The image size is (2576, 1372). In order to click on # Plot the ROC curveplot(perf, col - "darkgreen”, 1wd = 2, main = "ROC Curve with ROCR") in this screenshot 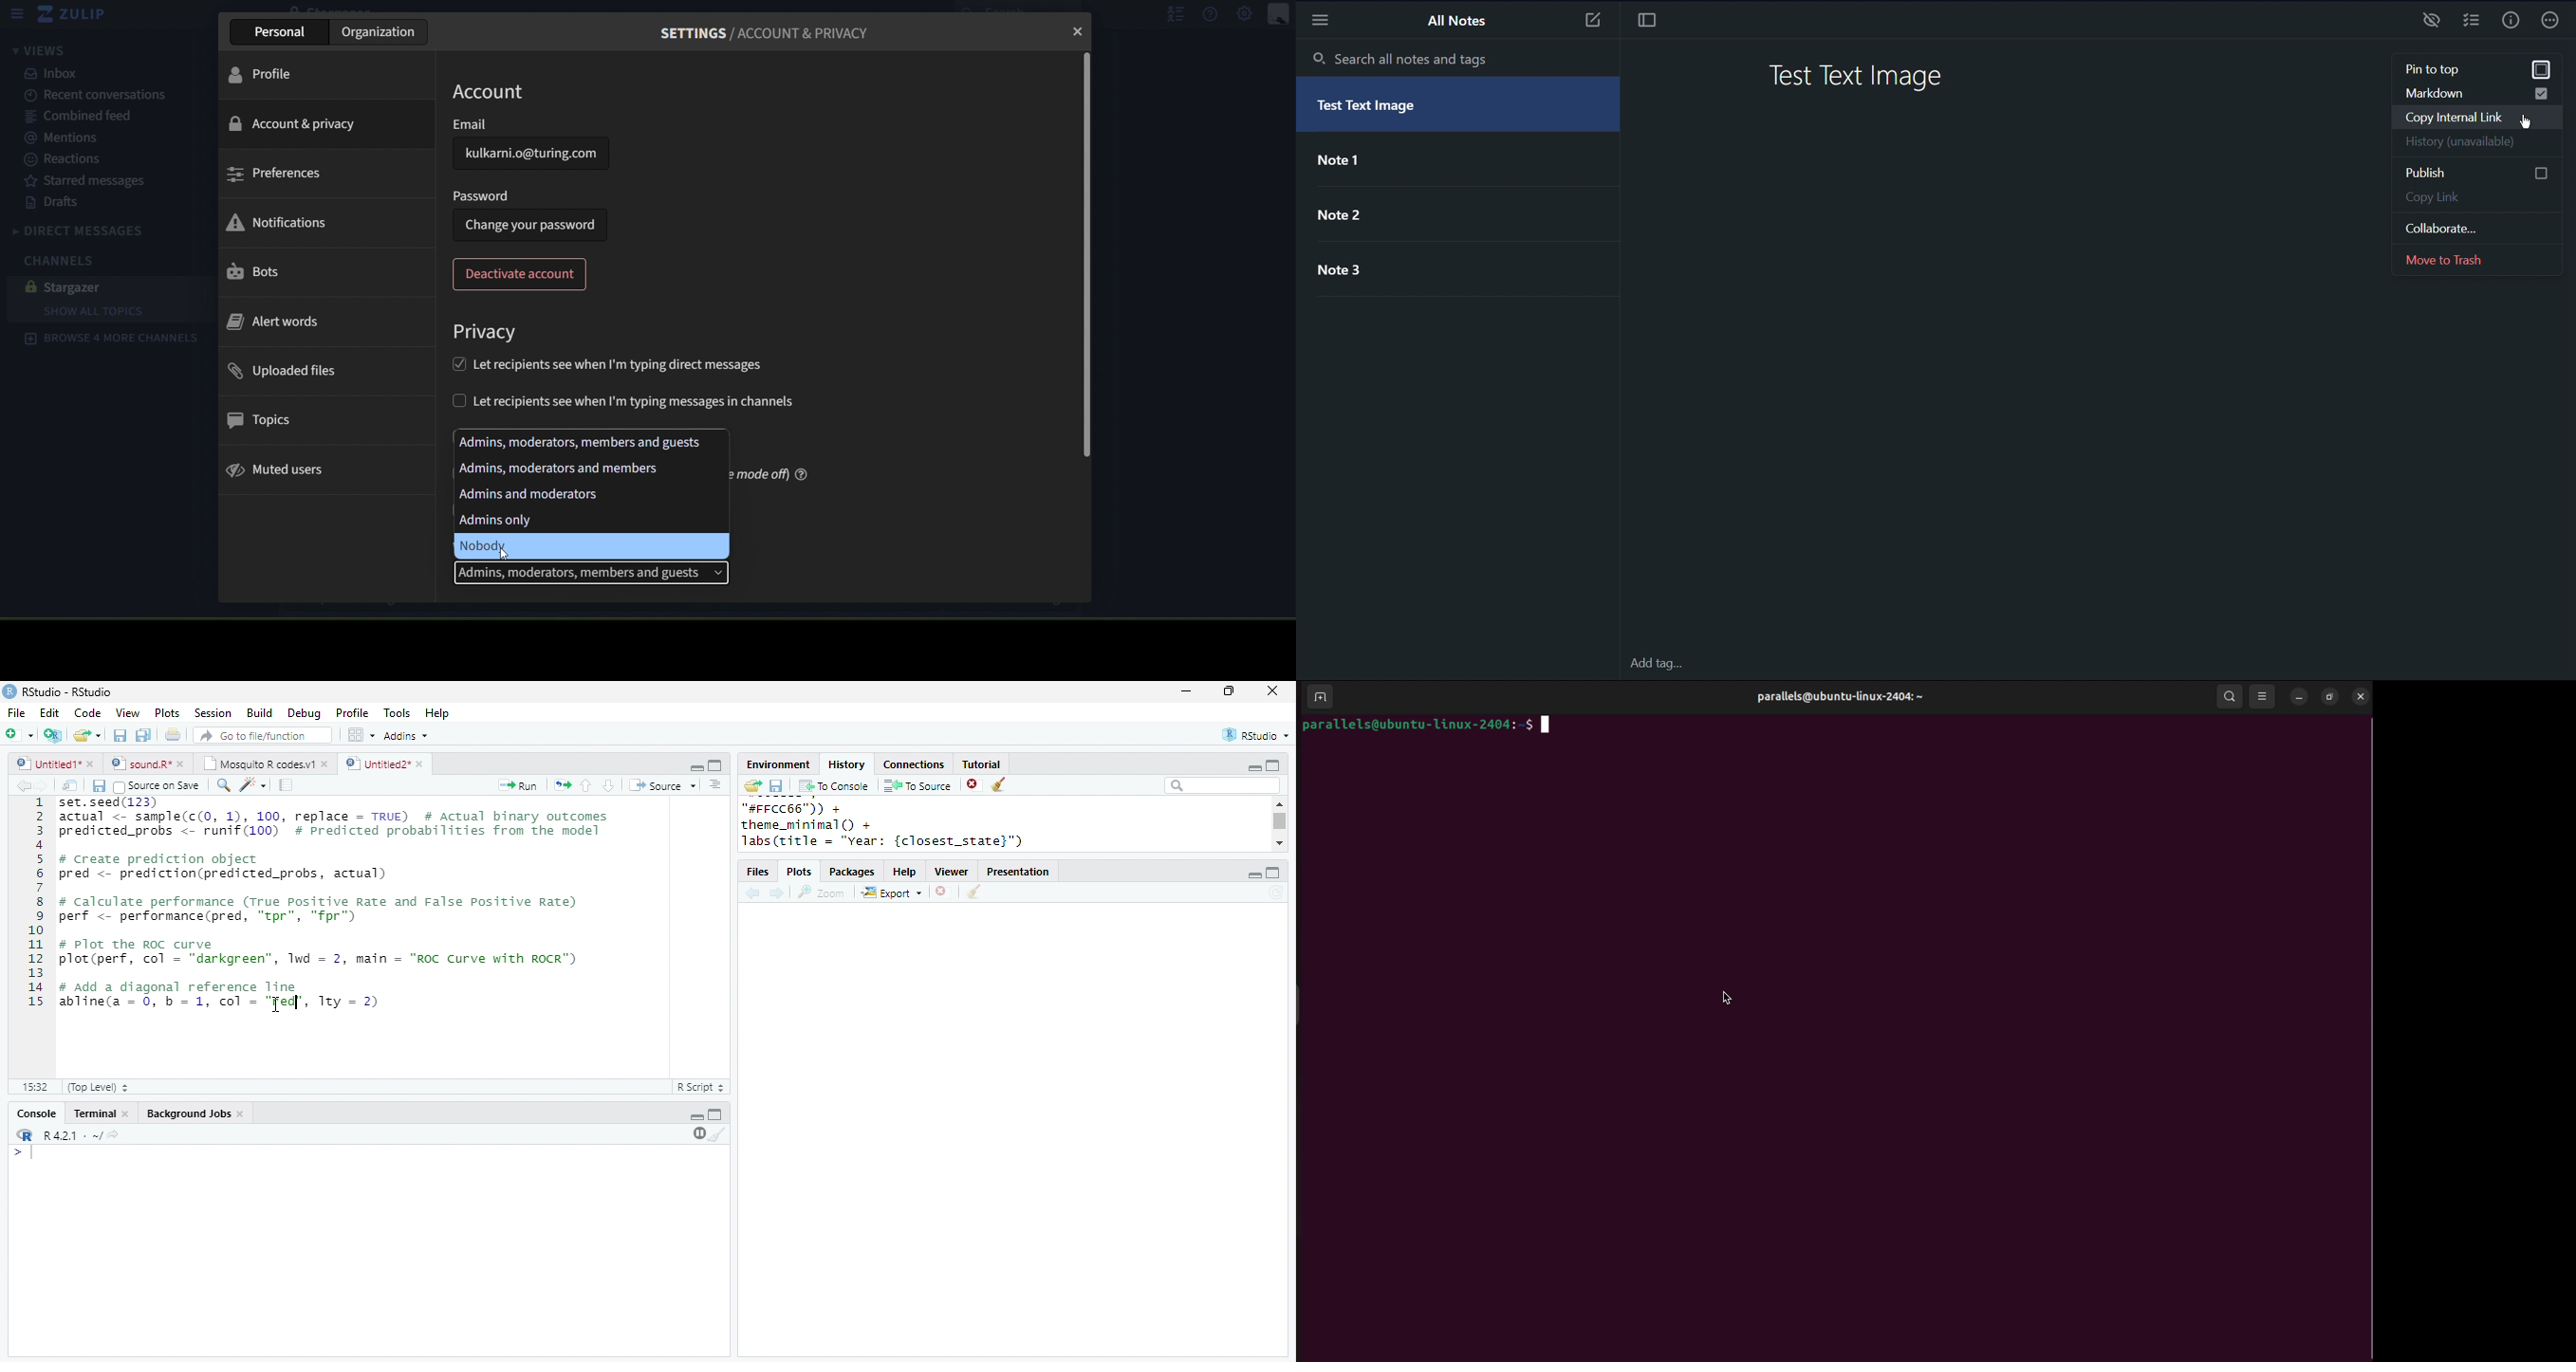, I will do `click(321, 953)`.